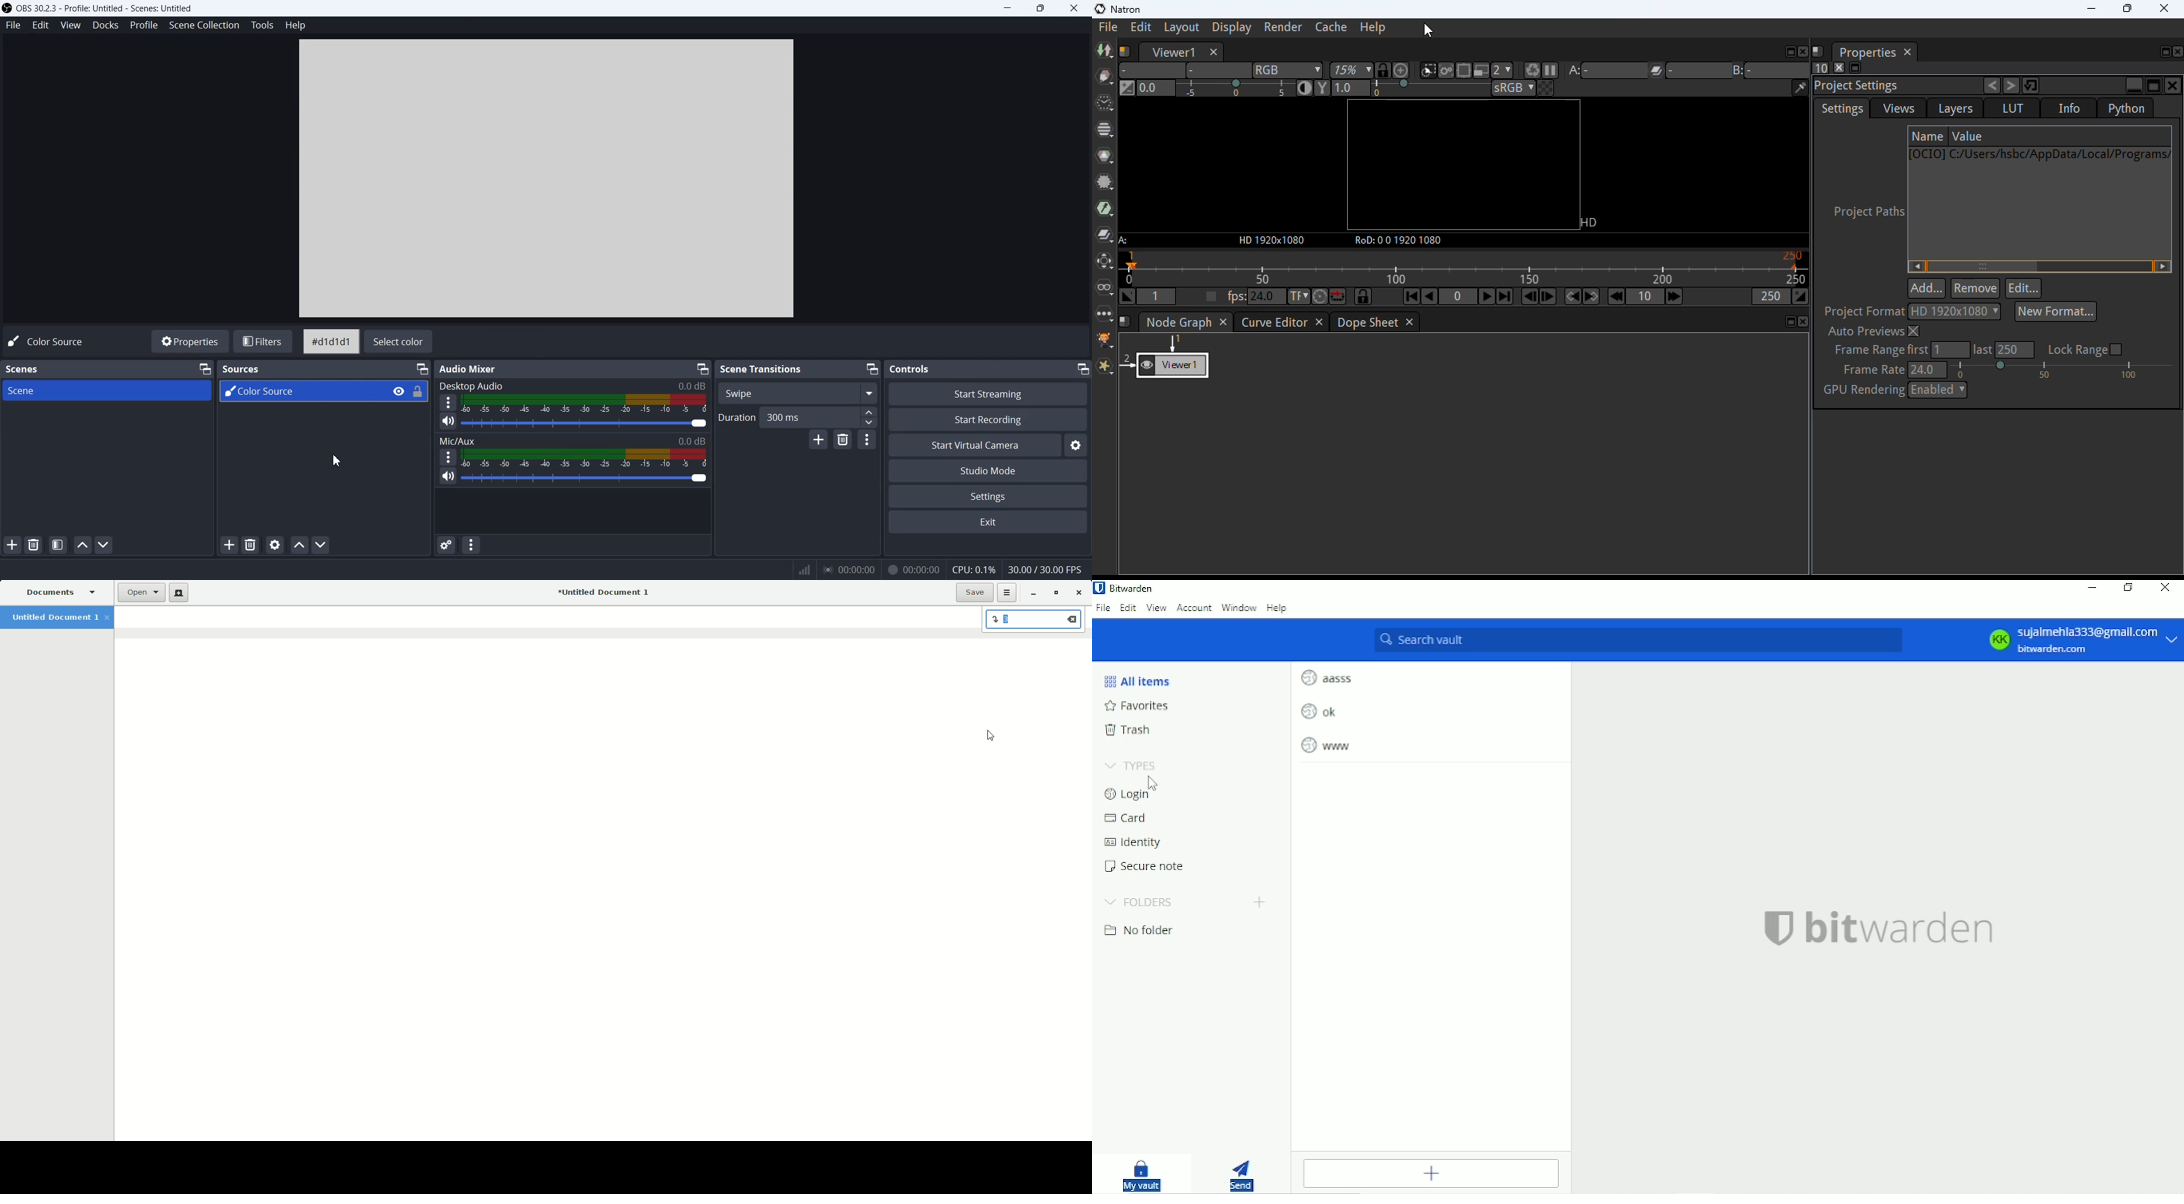  Describe the element at coordinates (1128, 818) in the screenshot. I see `Card` at that location.